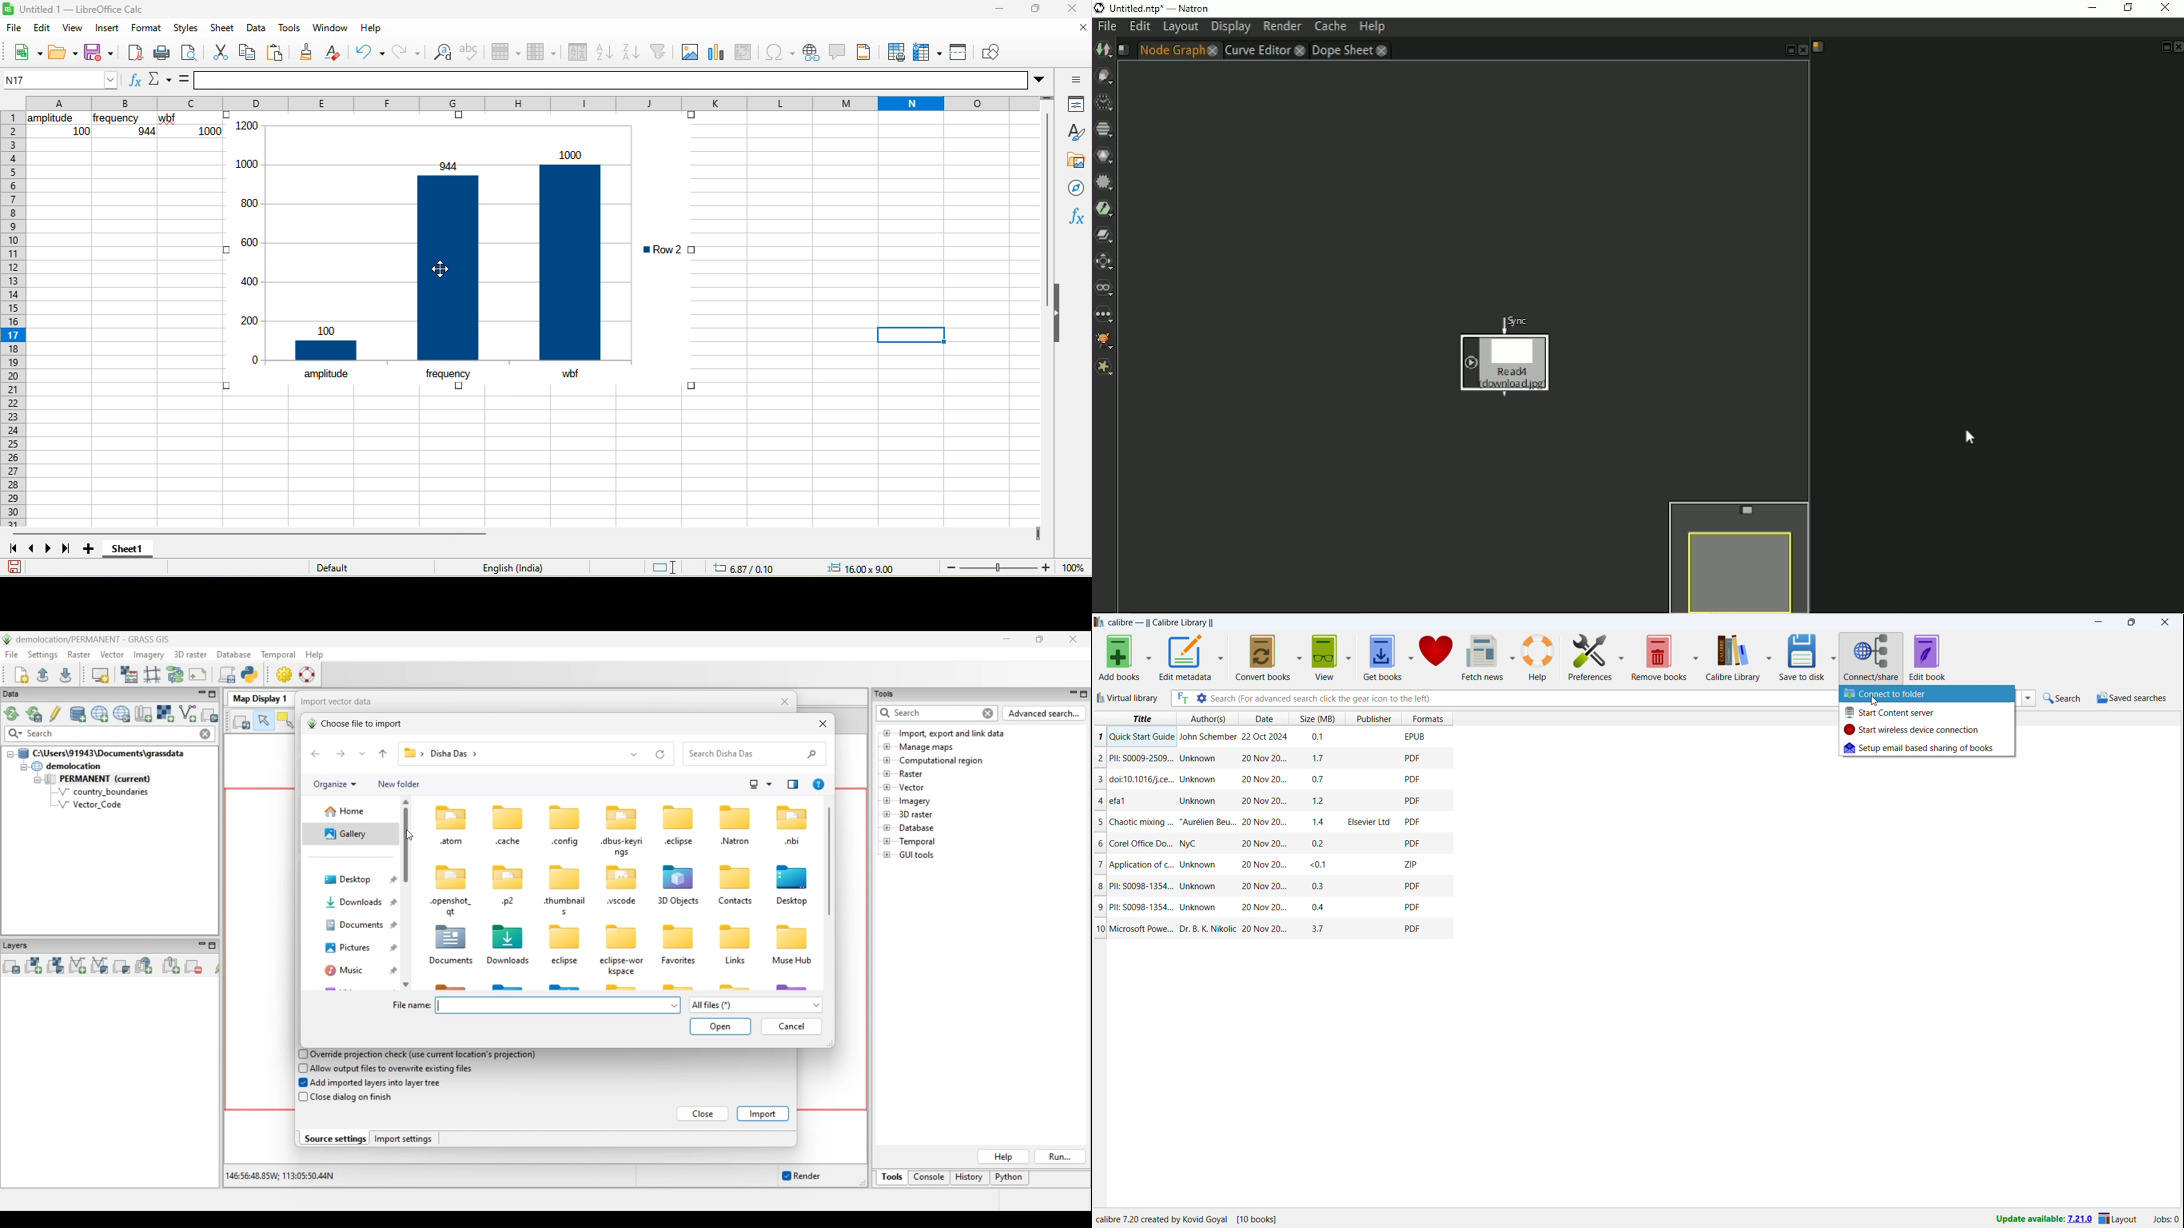 The width and height of the screenshot is (2184, 1232). I want to click on close, so click(1076, 30).